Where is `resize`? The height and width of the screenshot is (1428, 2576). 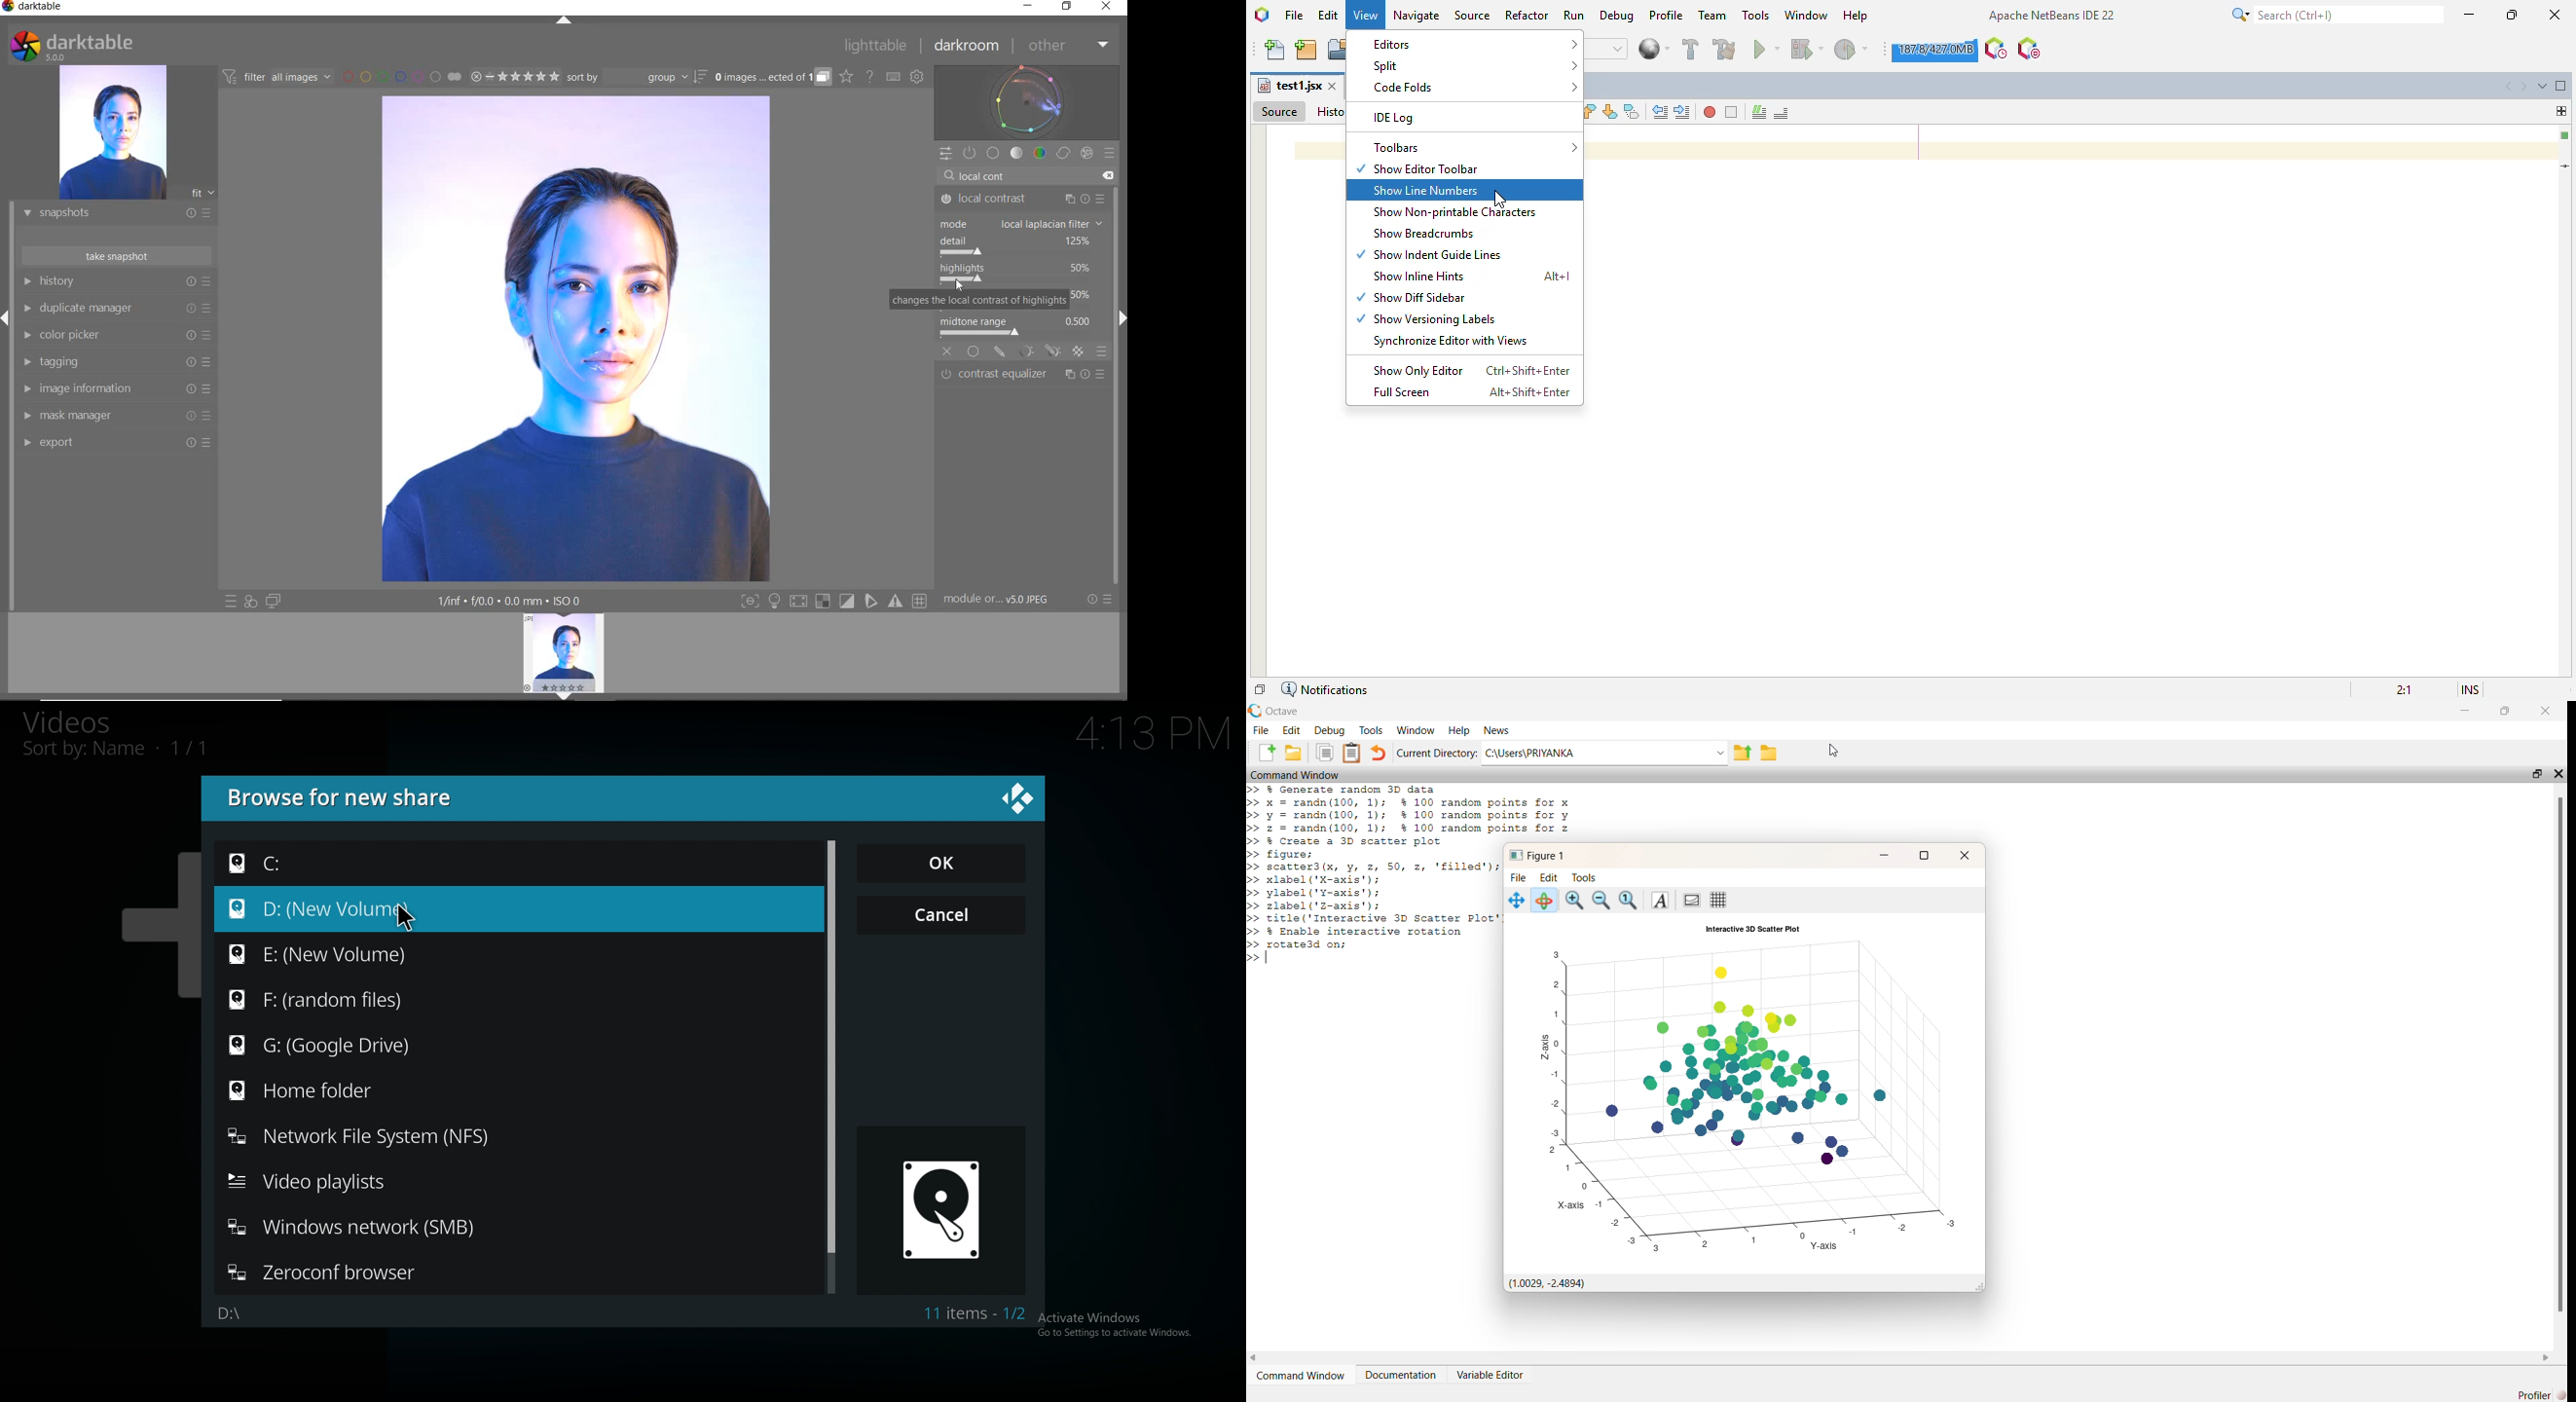 resize is located at coordinates (2506, 711).